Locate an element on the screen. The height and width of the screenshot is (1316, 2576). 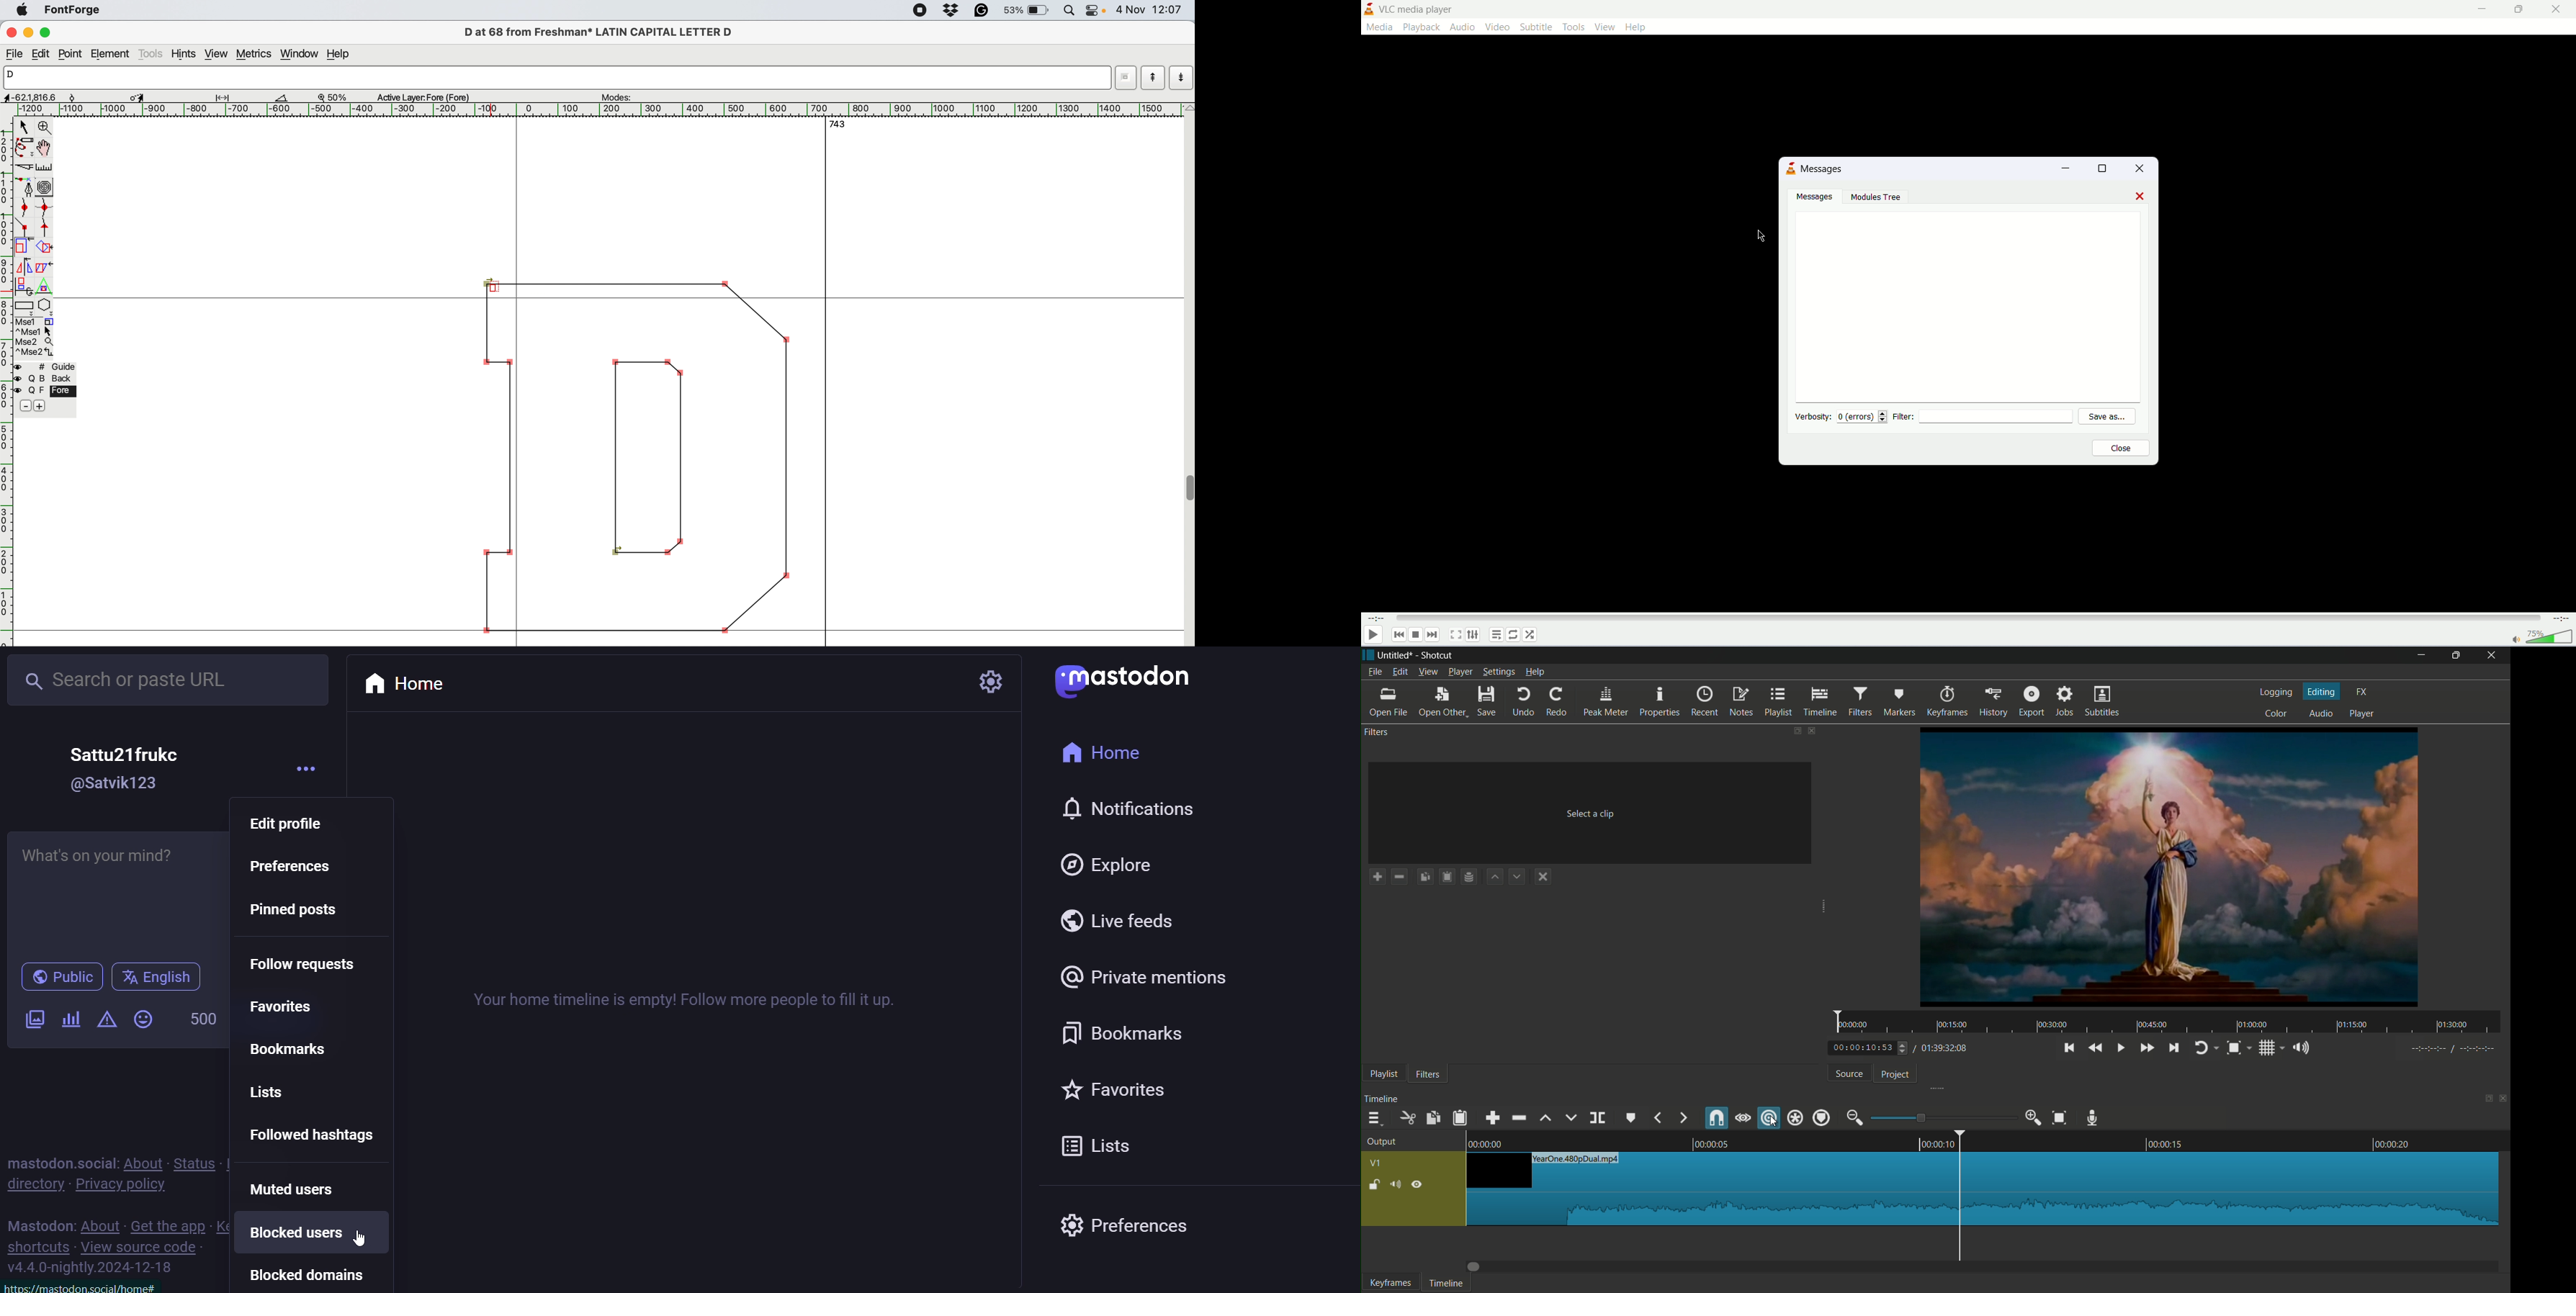
previous letter is located at coordinates (1154, 78).